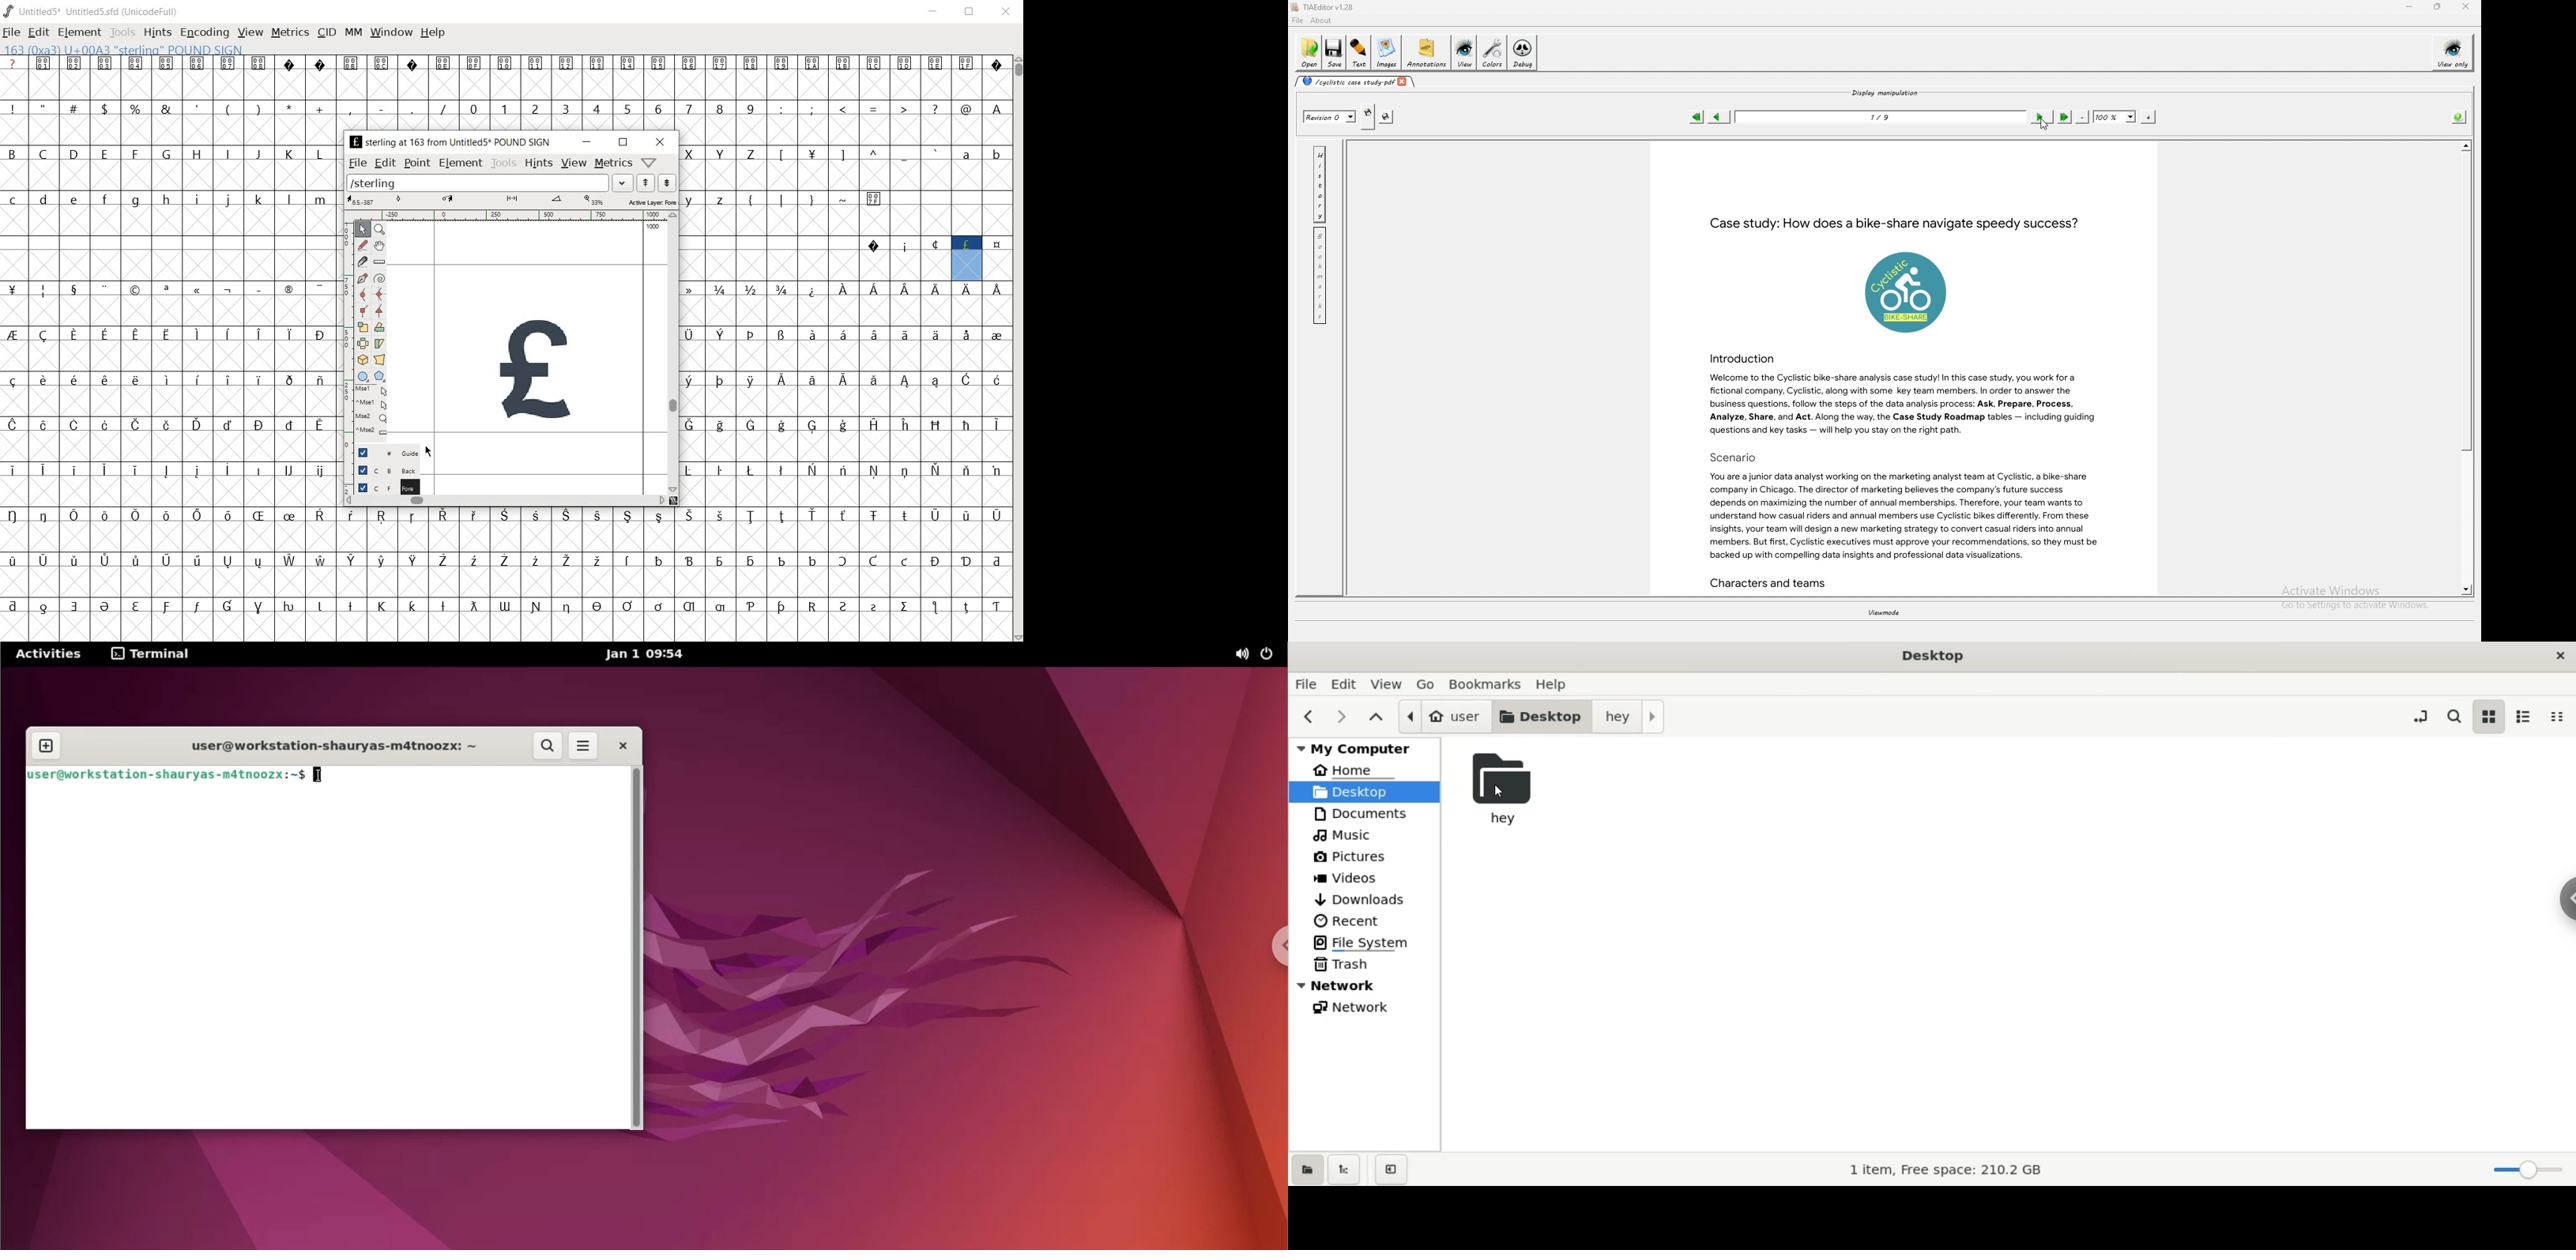  I want to click on Symbol, so click(134, 561).